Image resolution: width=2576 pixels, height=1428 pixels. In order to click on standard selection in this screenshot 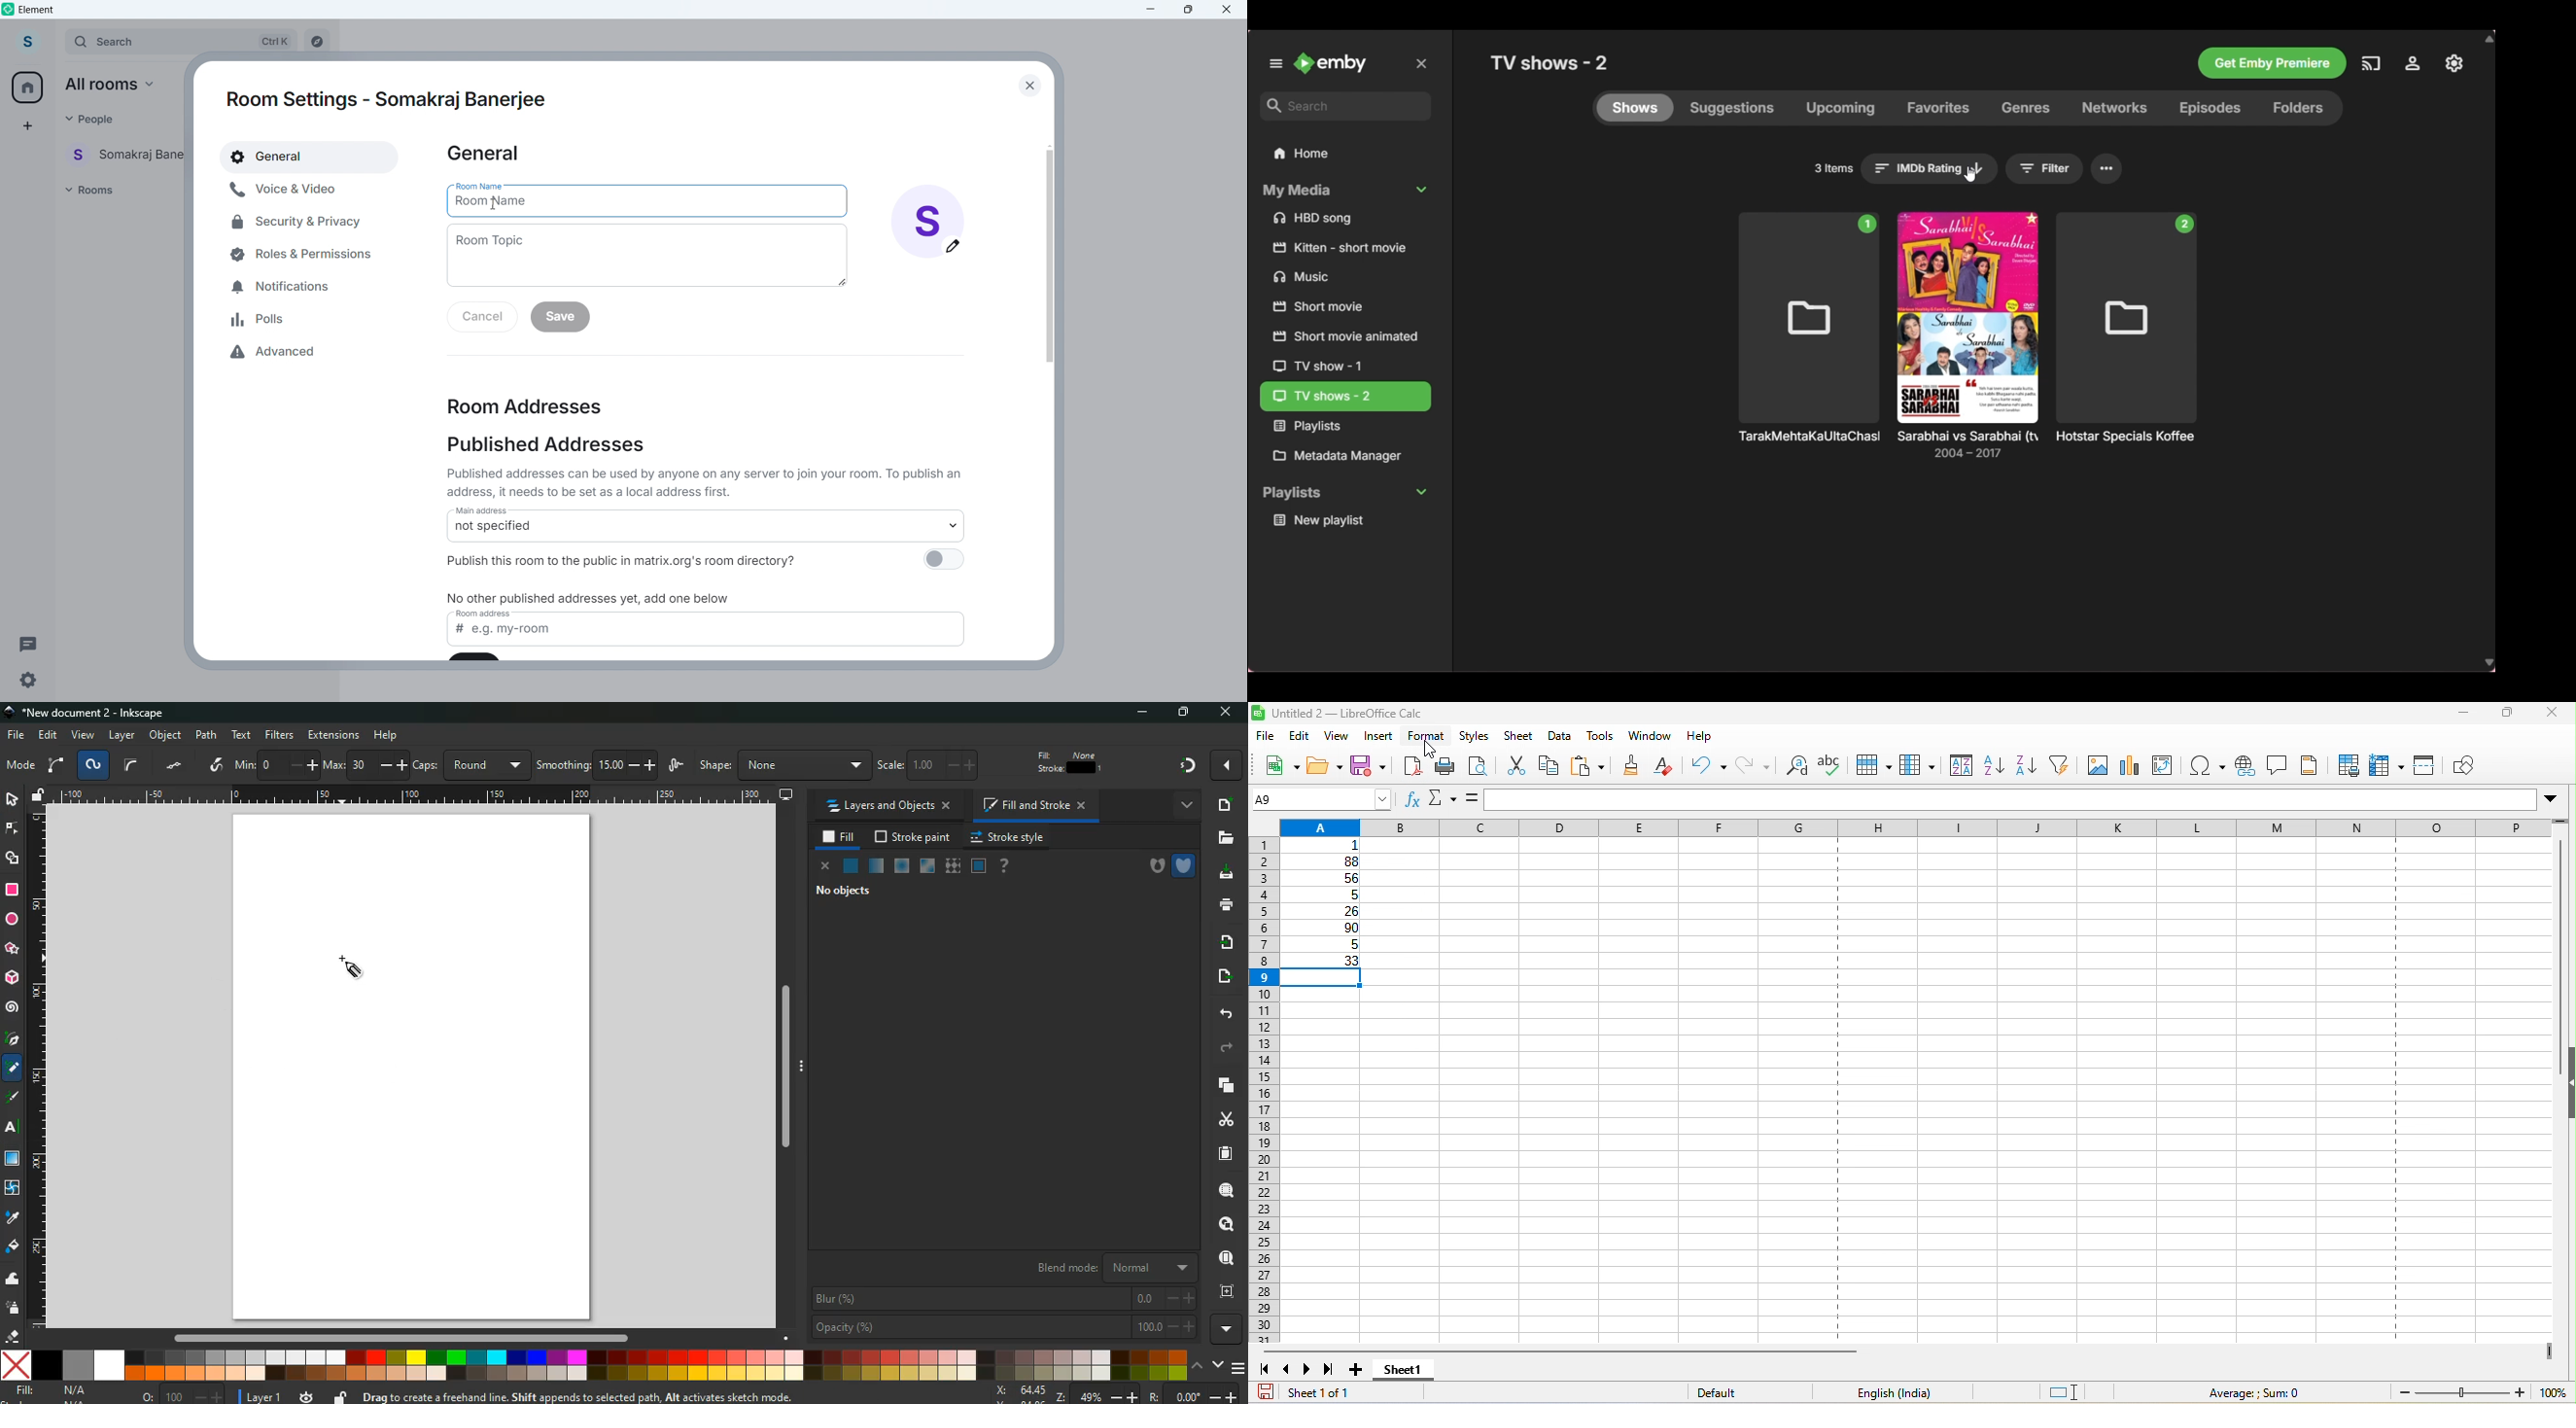, I will do `click(2077, 1392)`.